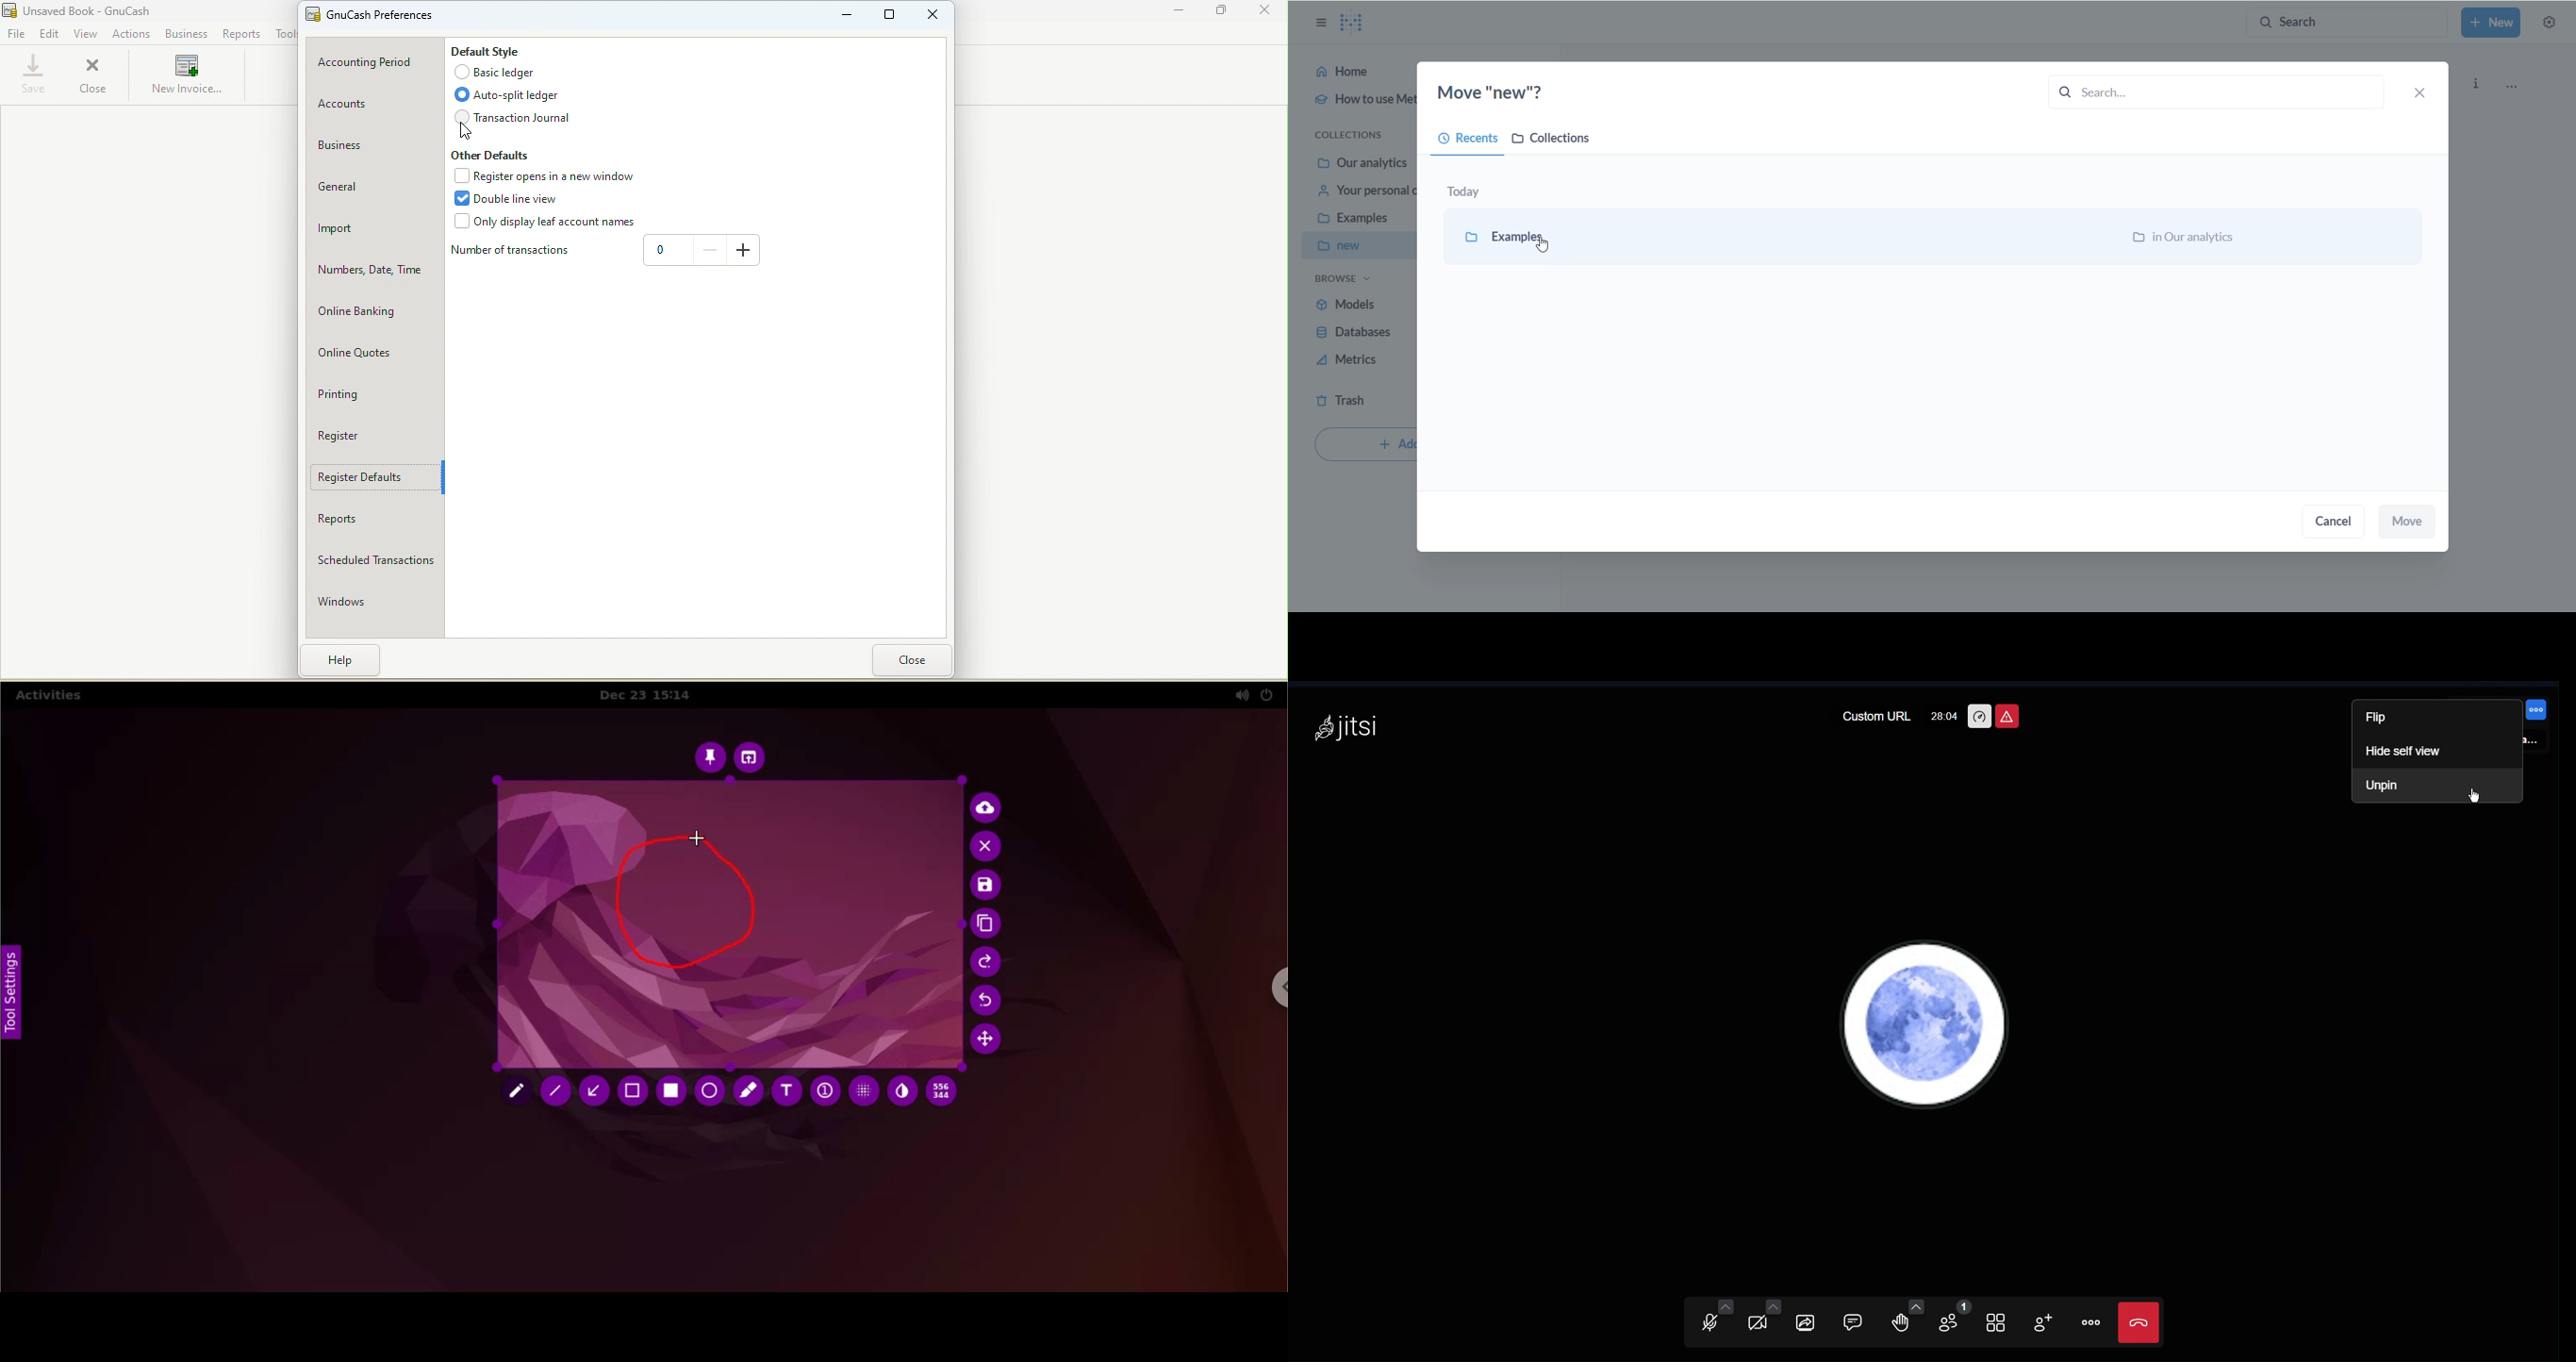 This screenshot has width=2576, height=1372. What do you see at coordinates (1504, 91) in the screenshot?
I see `Move "new"?` at bounding box center [1504, 91].